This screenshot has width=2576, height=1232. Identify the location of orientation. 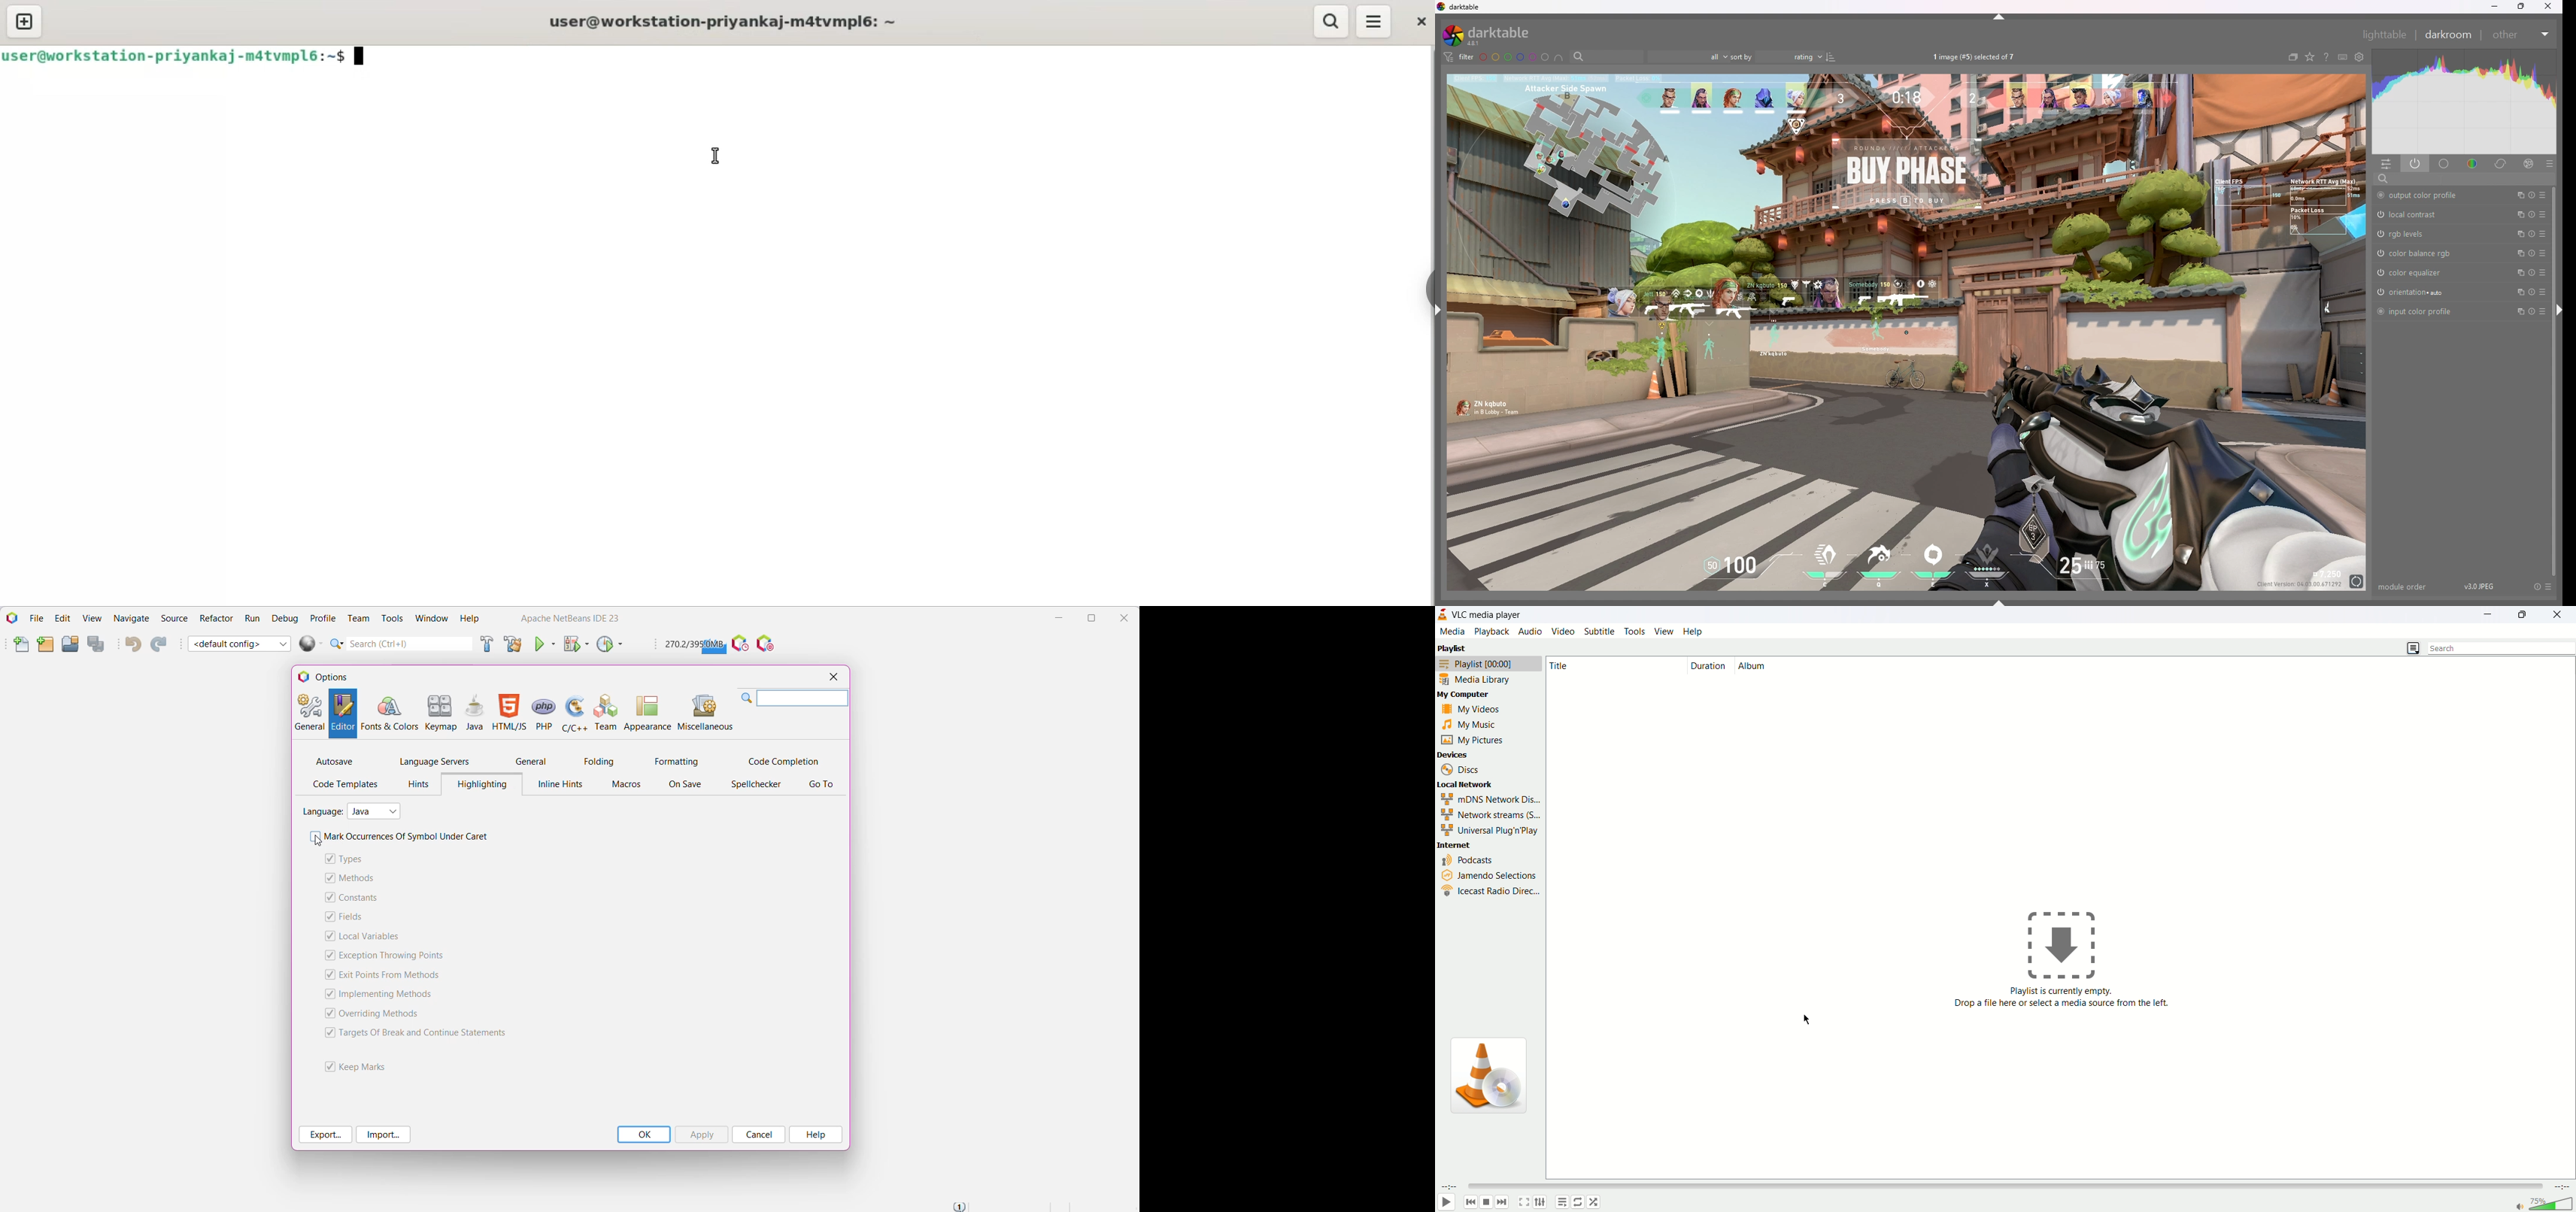
(2414, 292).